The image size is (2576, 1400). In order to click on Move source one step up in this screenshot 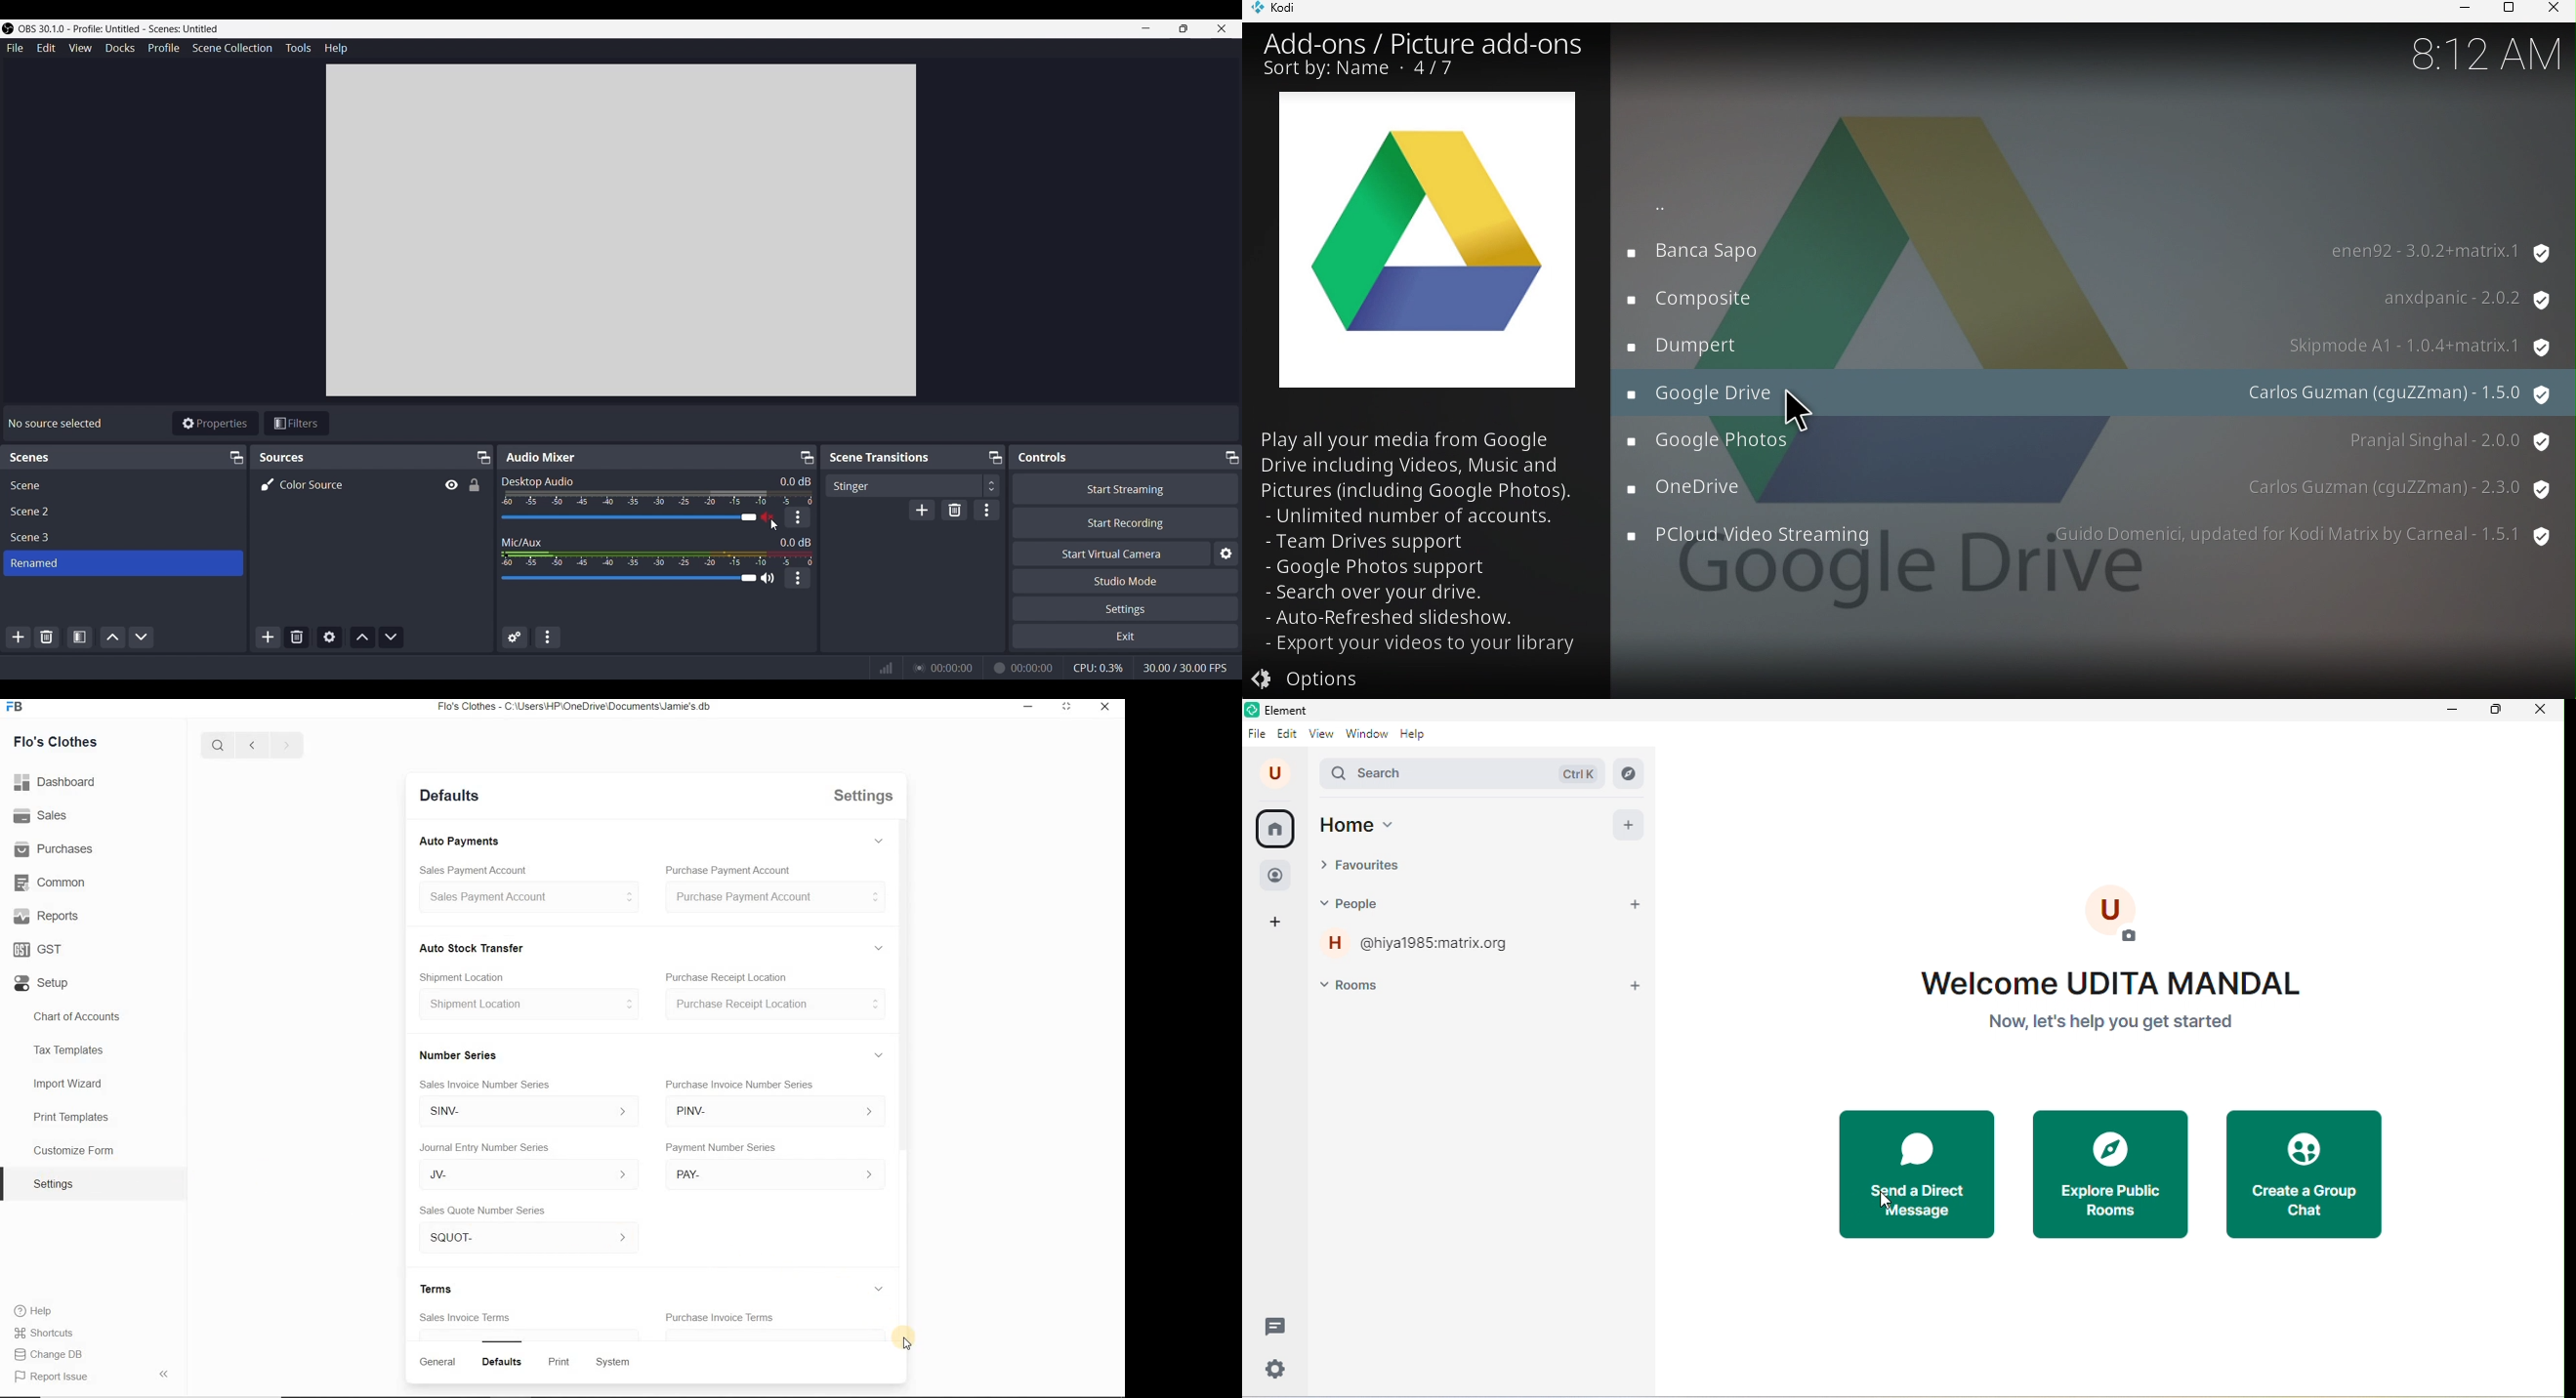, I will do `click(363, 638)`.